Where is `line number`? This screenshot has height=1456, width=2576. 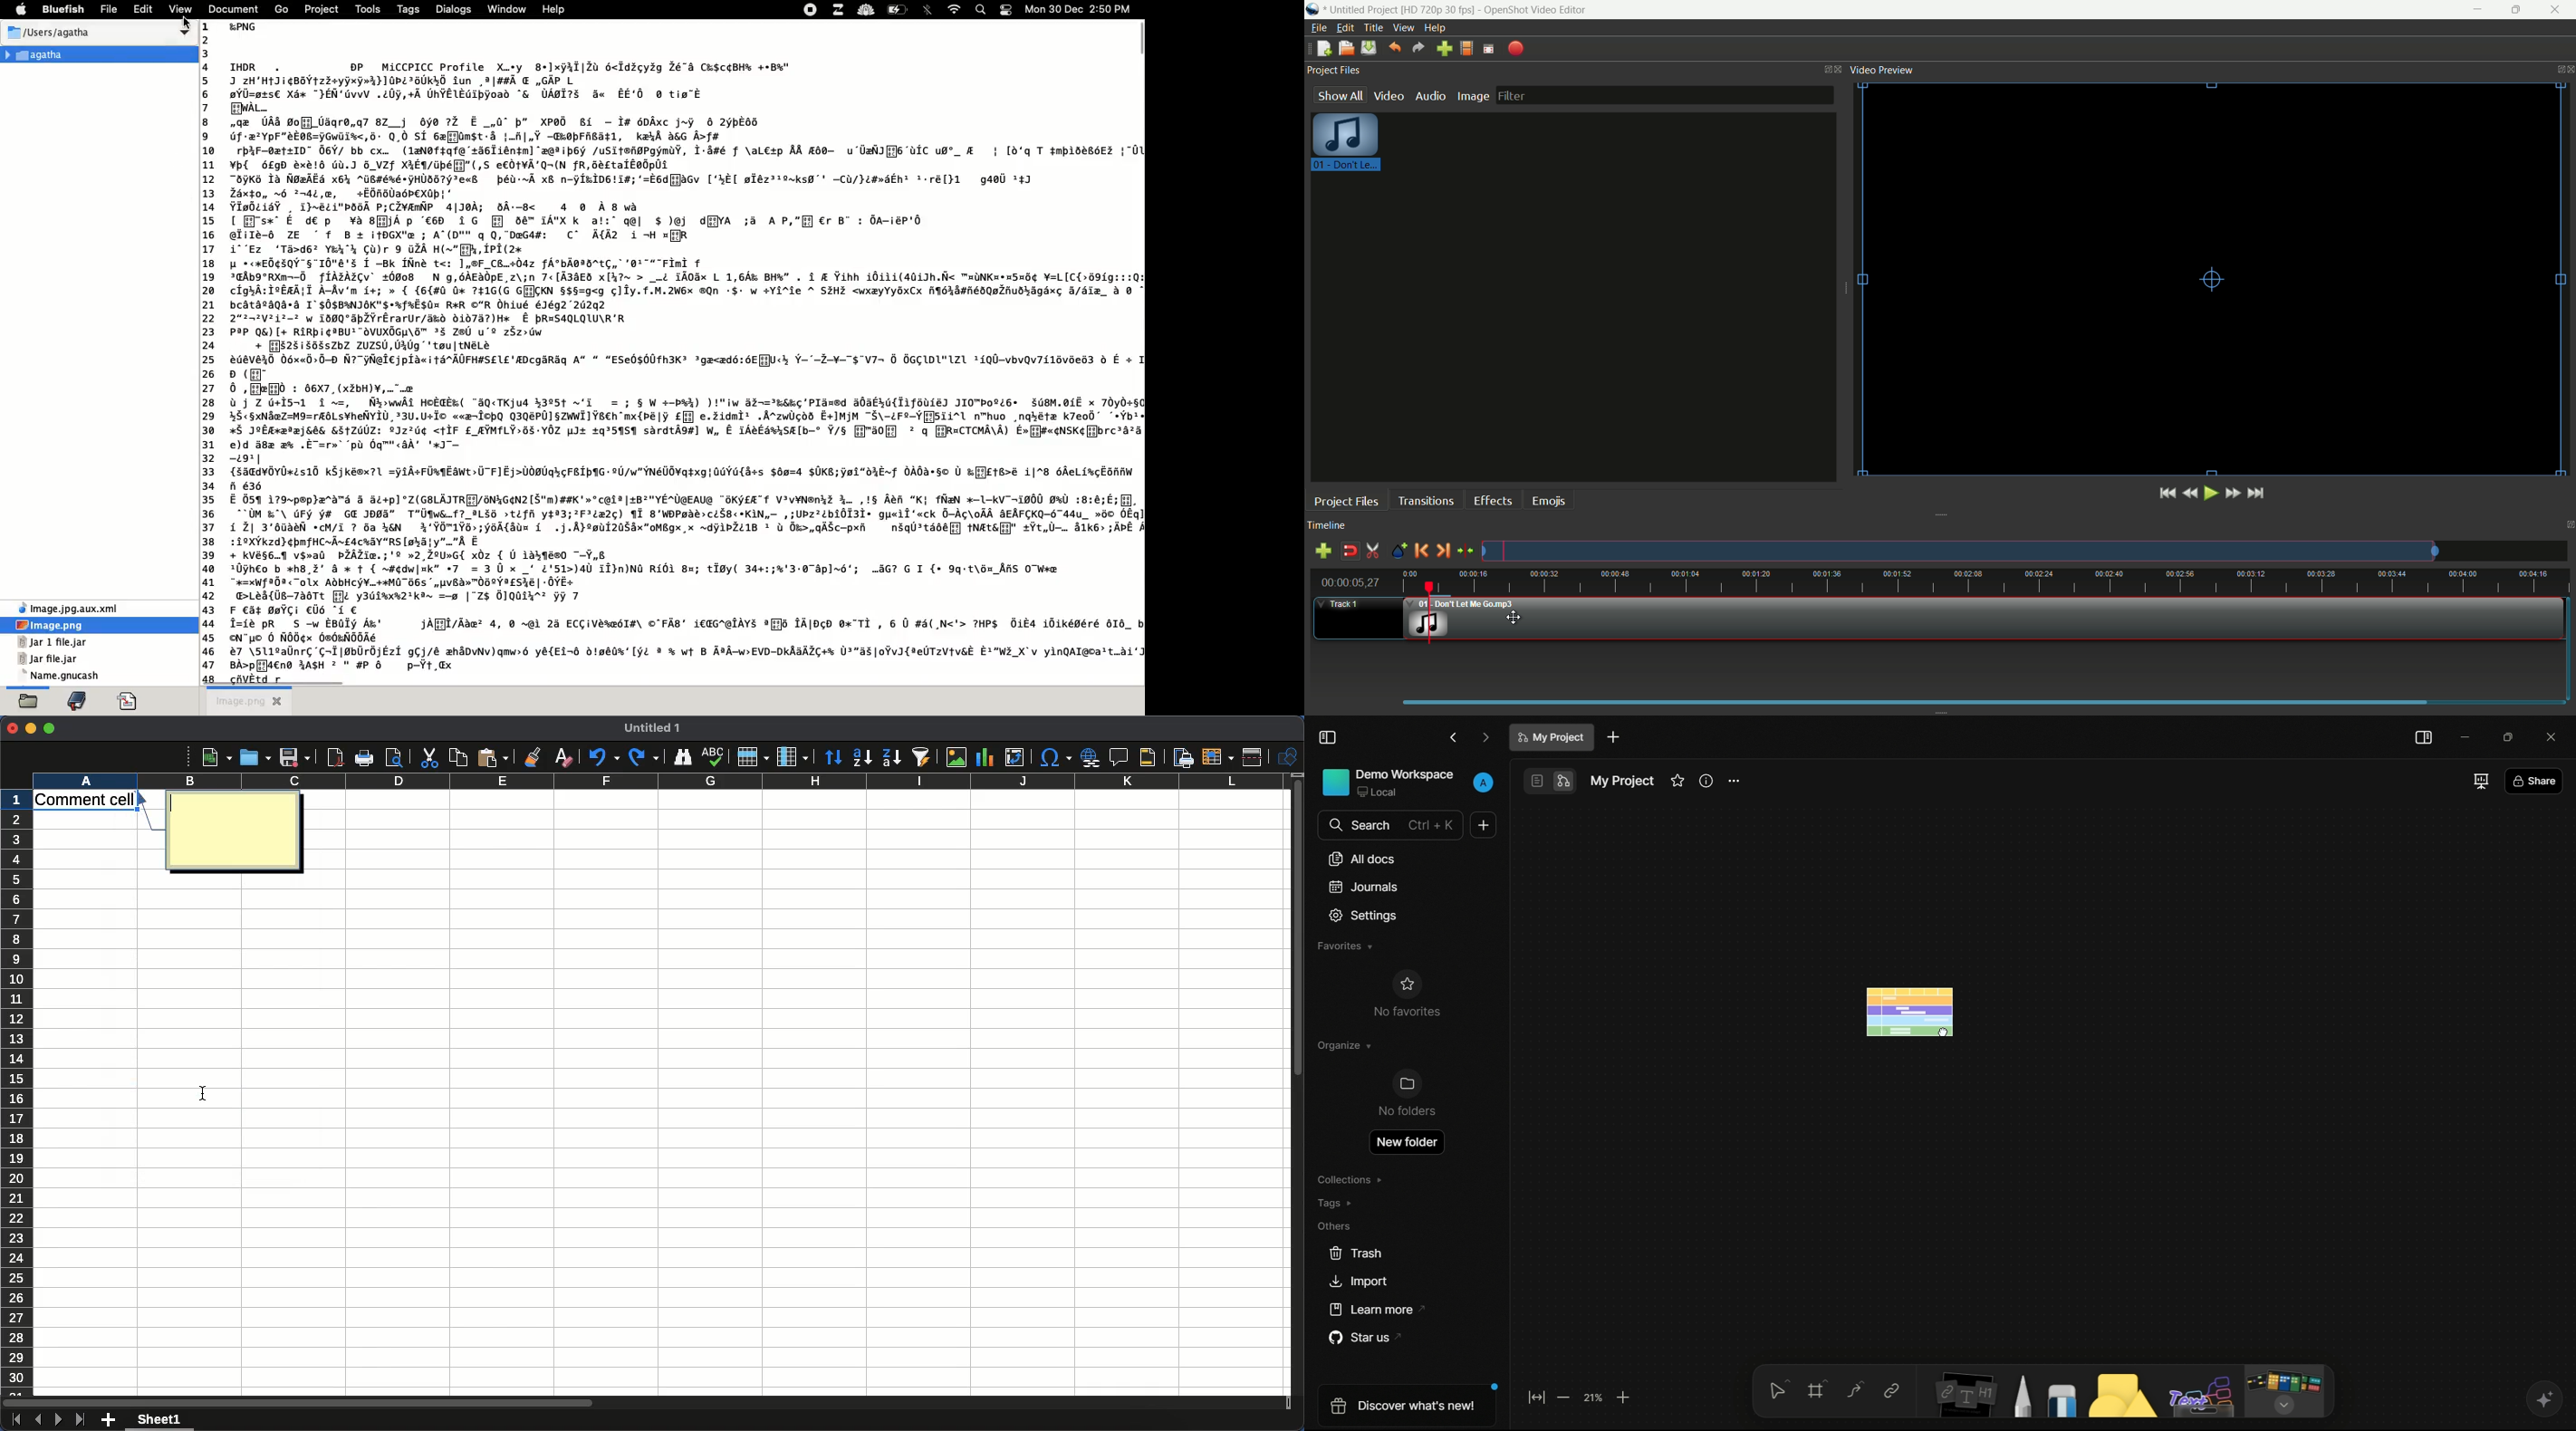
line number is located at coordinates (208, 349).